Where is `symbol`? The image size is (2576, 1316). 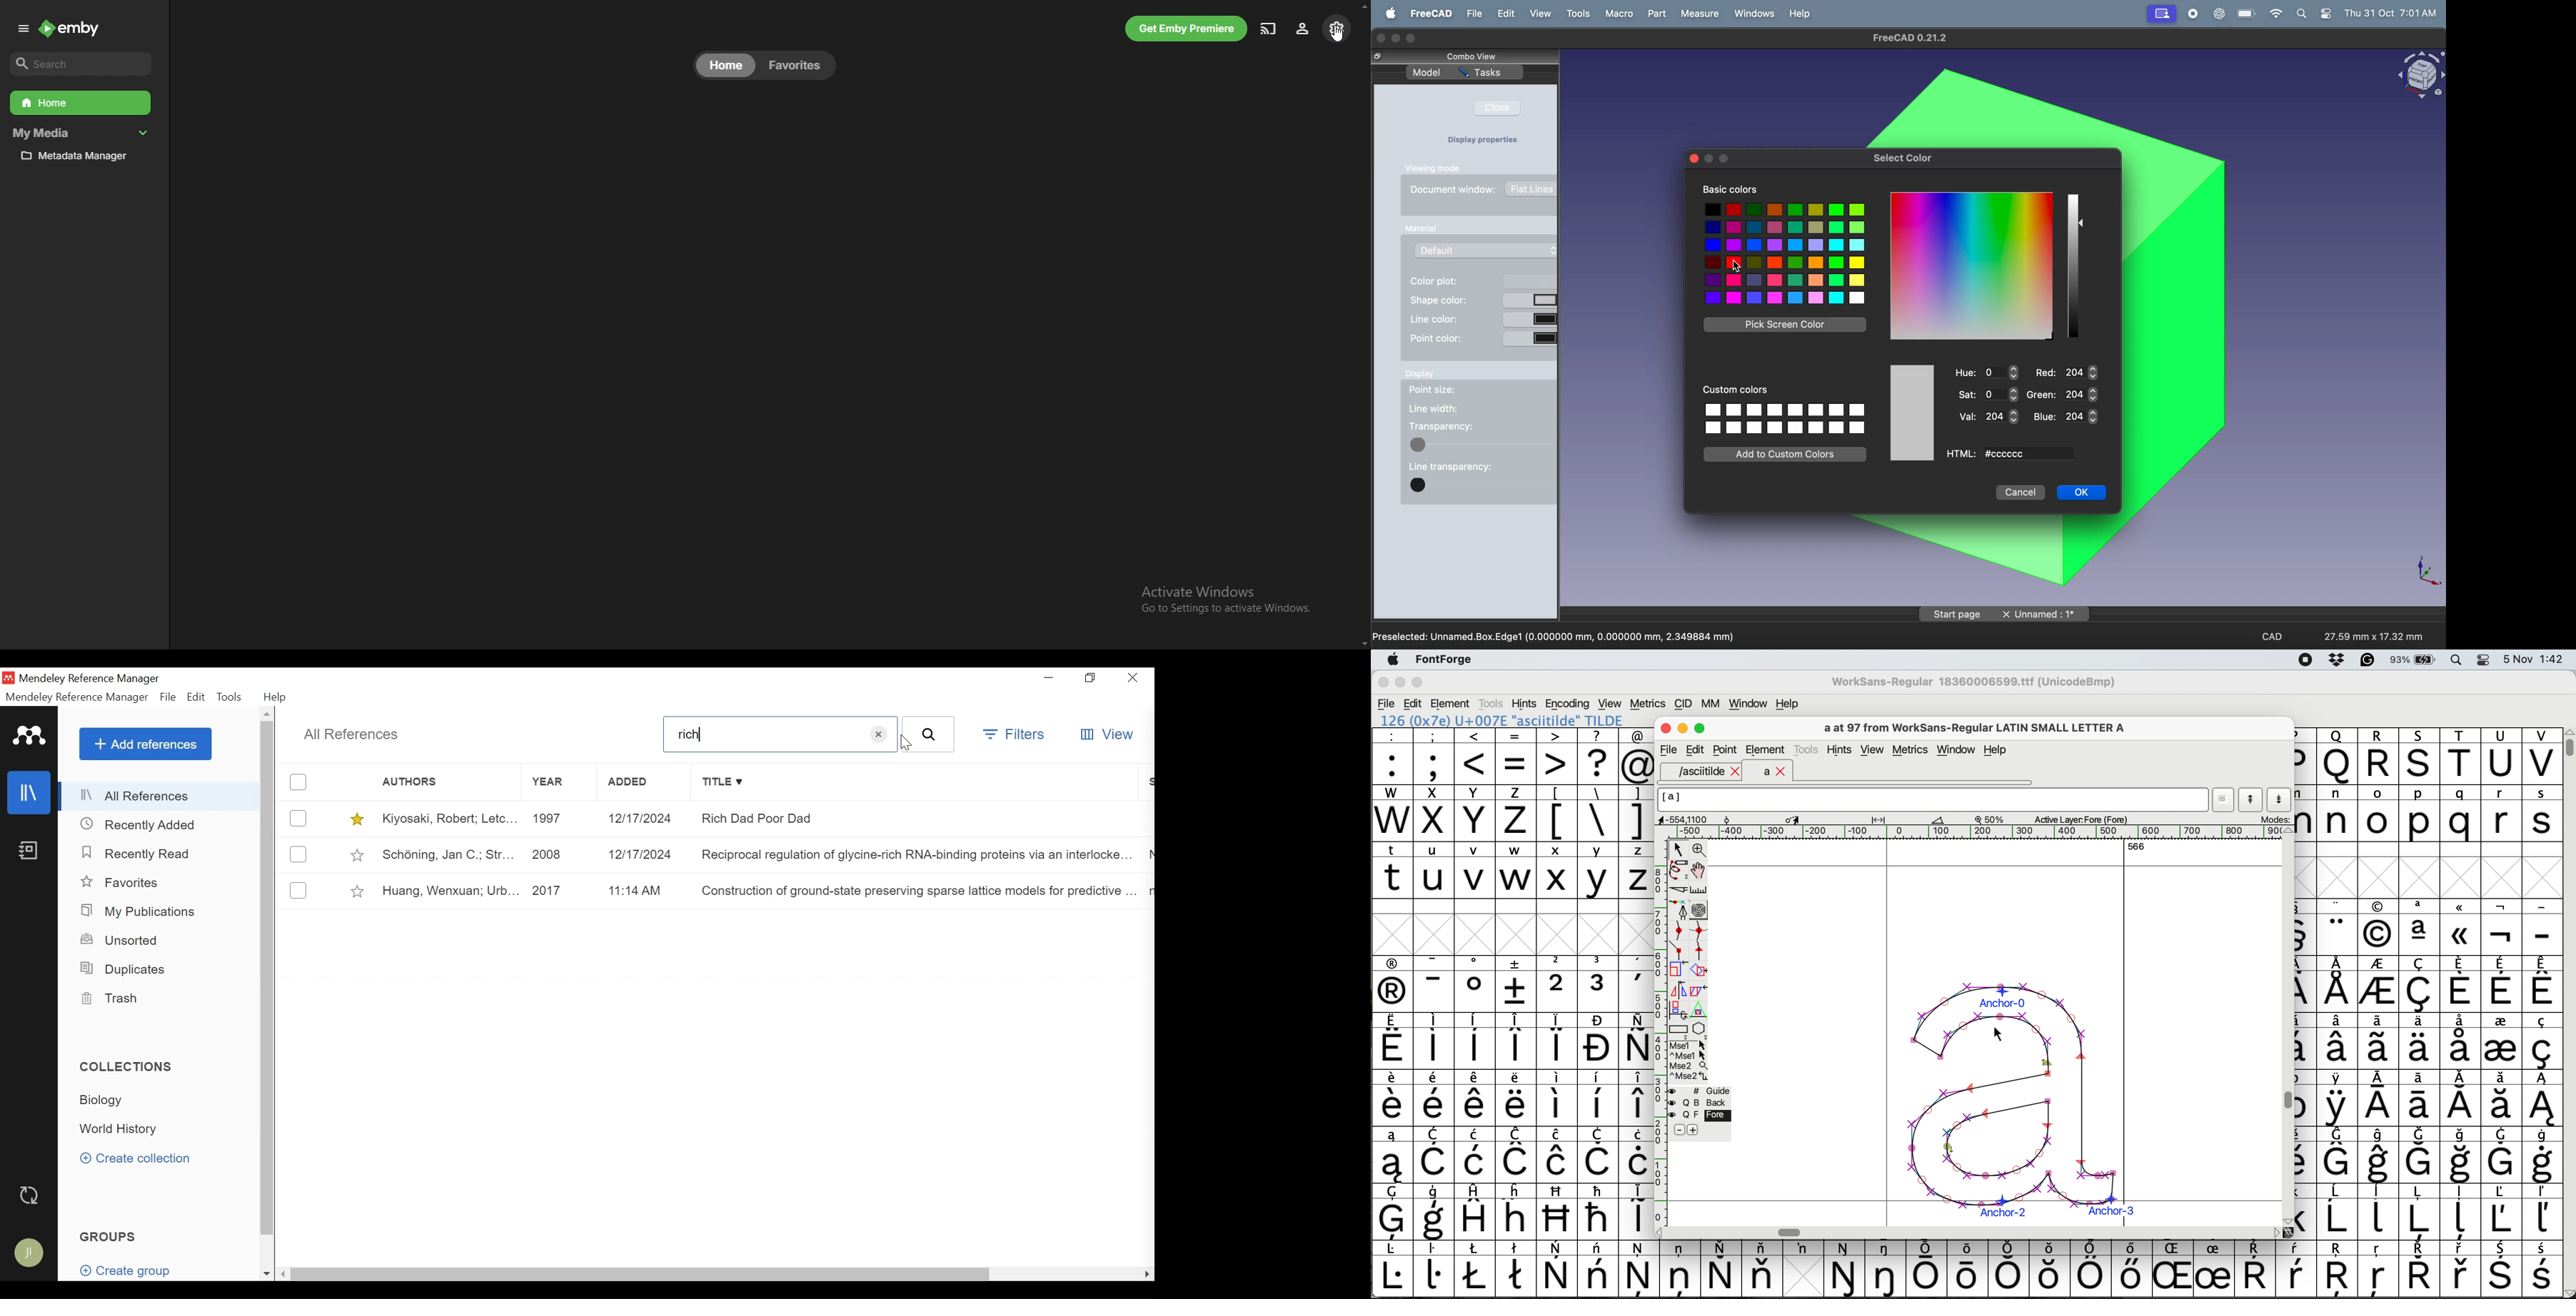
symbol is located at coordinates (1636, 1041).